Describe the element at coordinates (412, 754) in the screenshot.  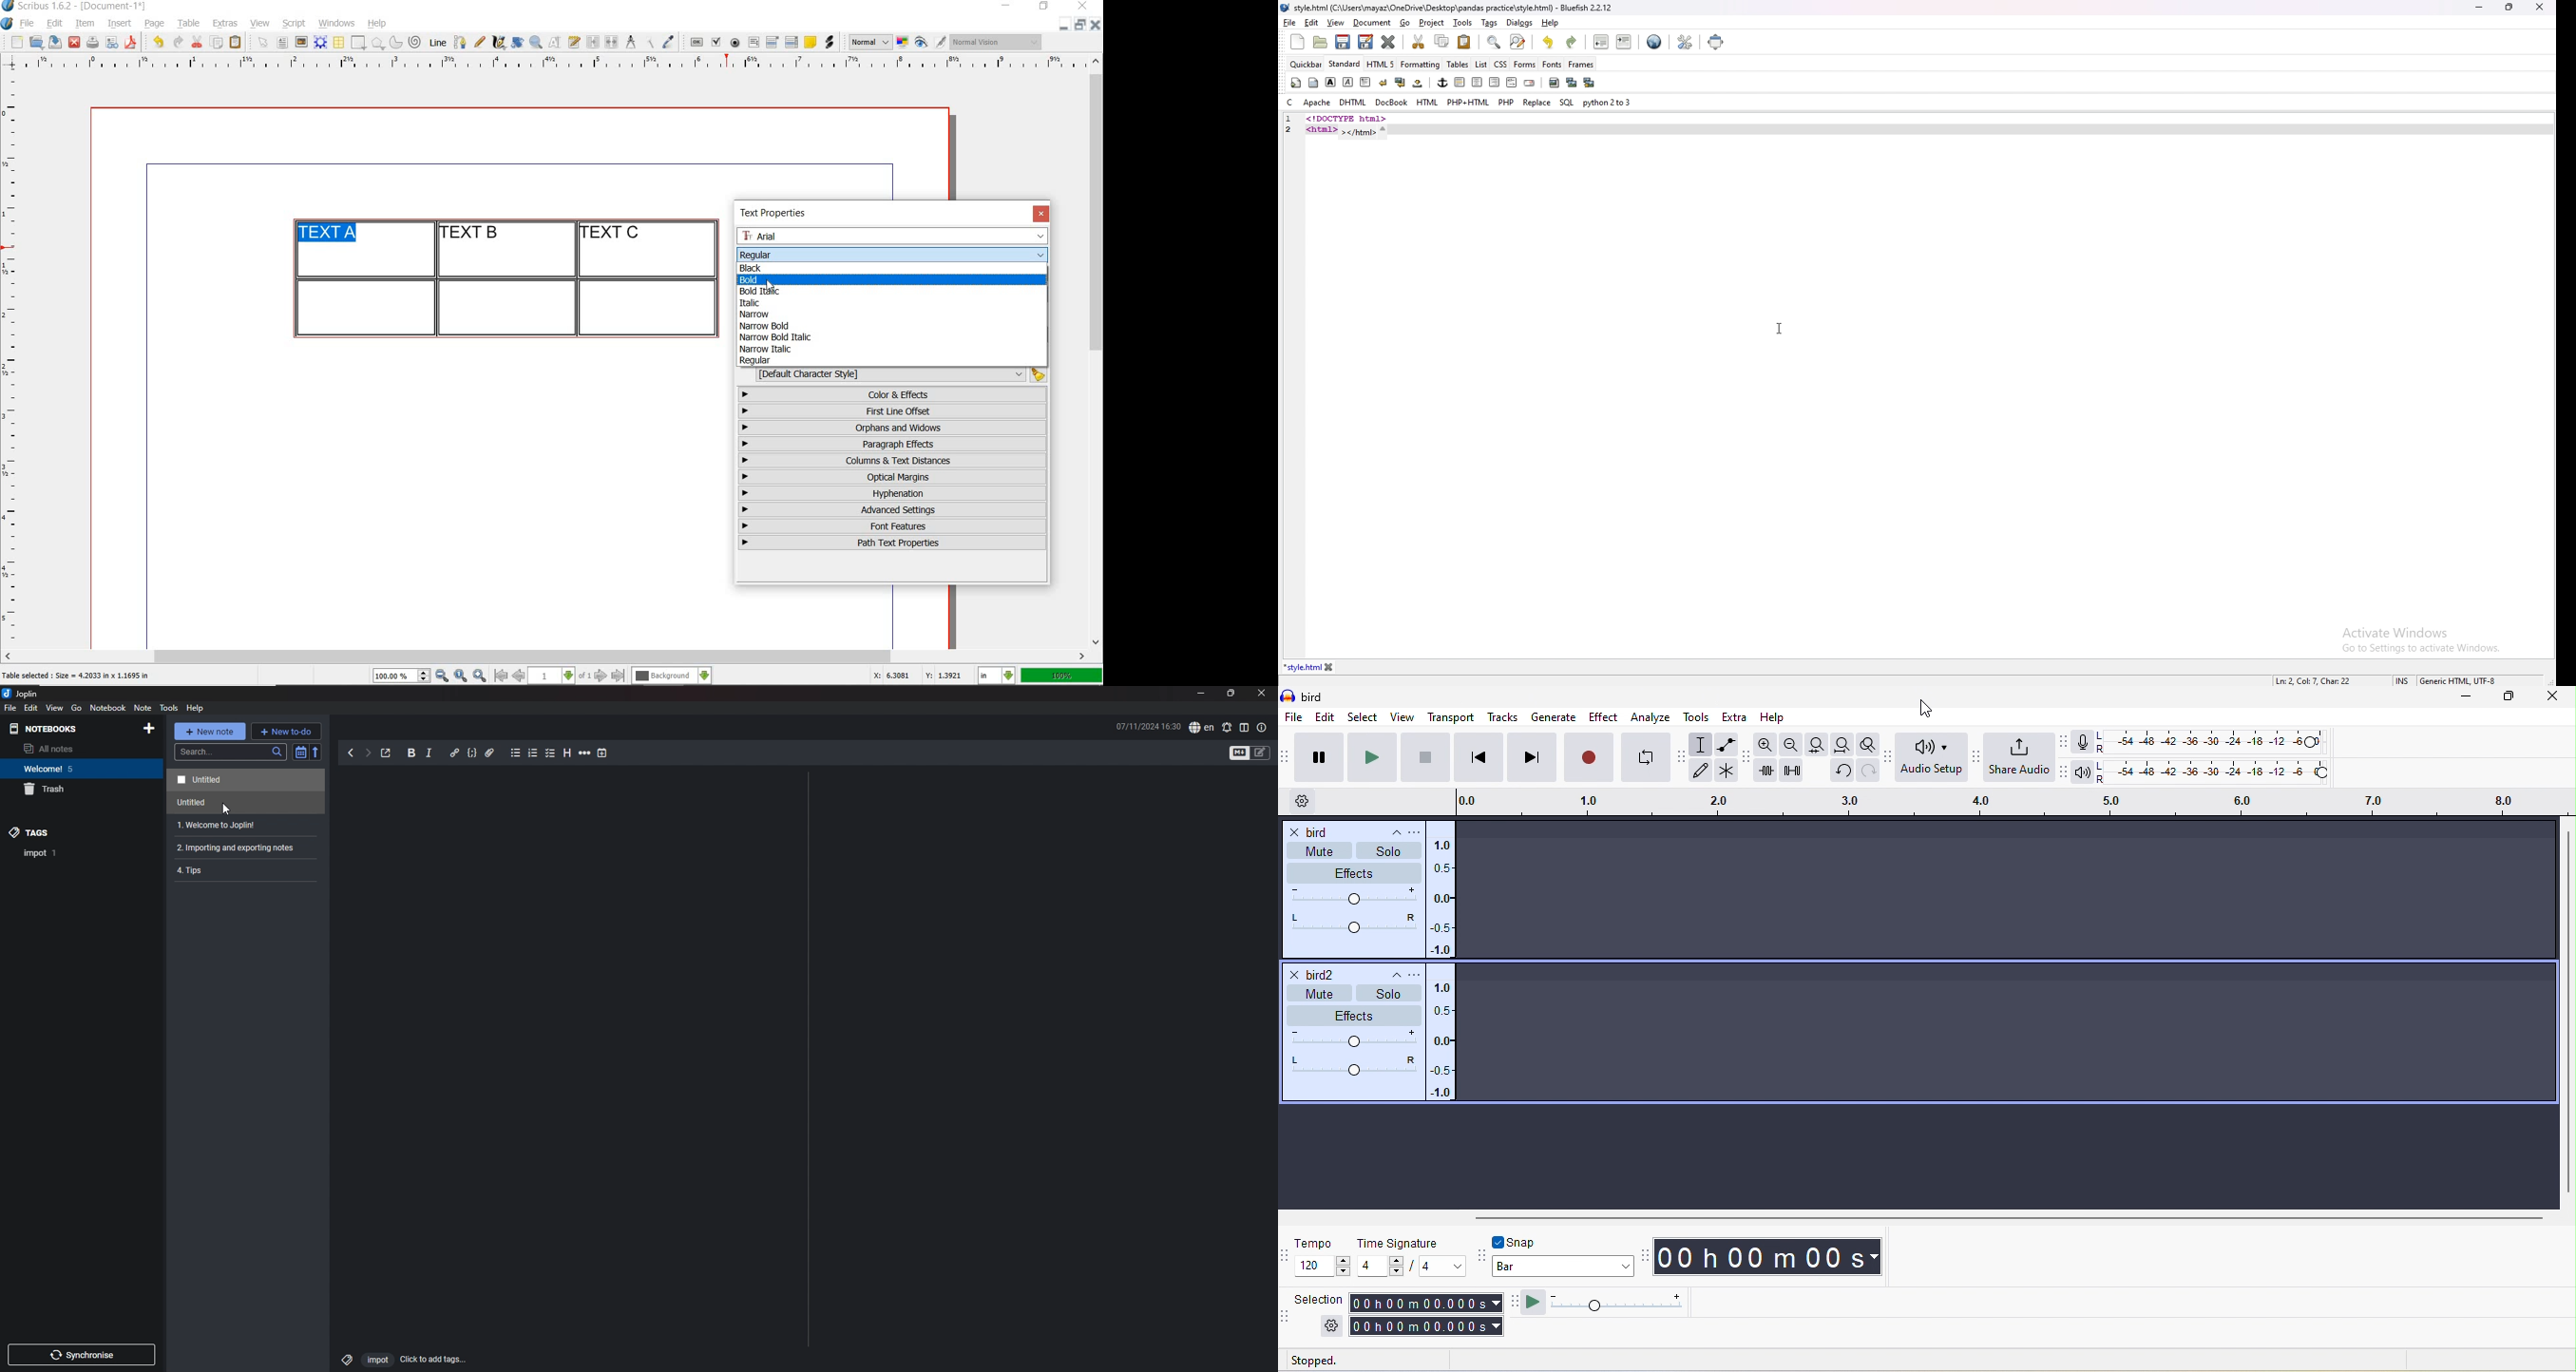
I see `bold` at that location.